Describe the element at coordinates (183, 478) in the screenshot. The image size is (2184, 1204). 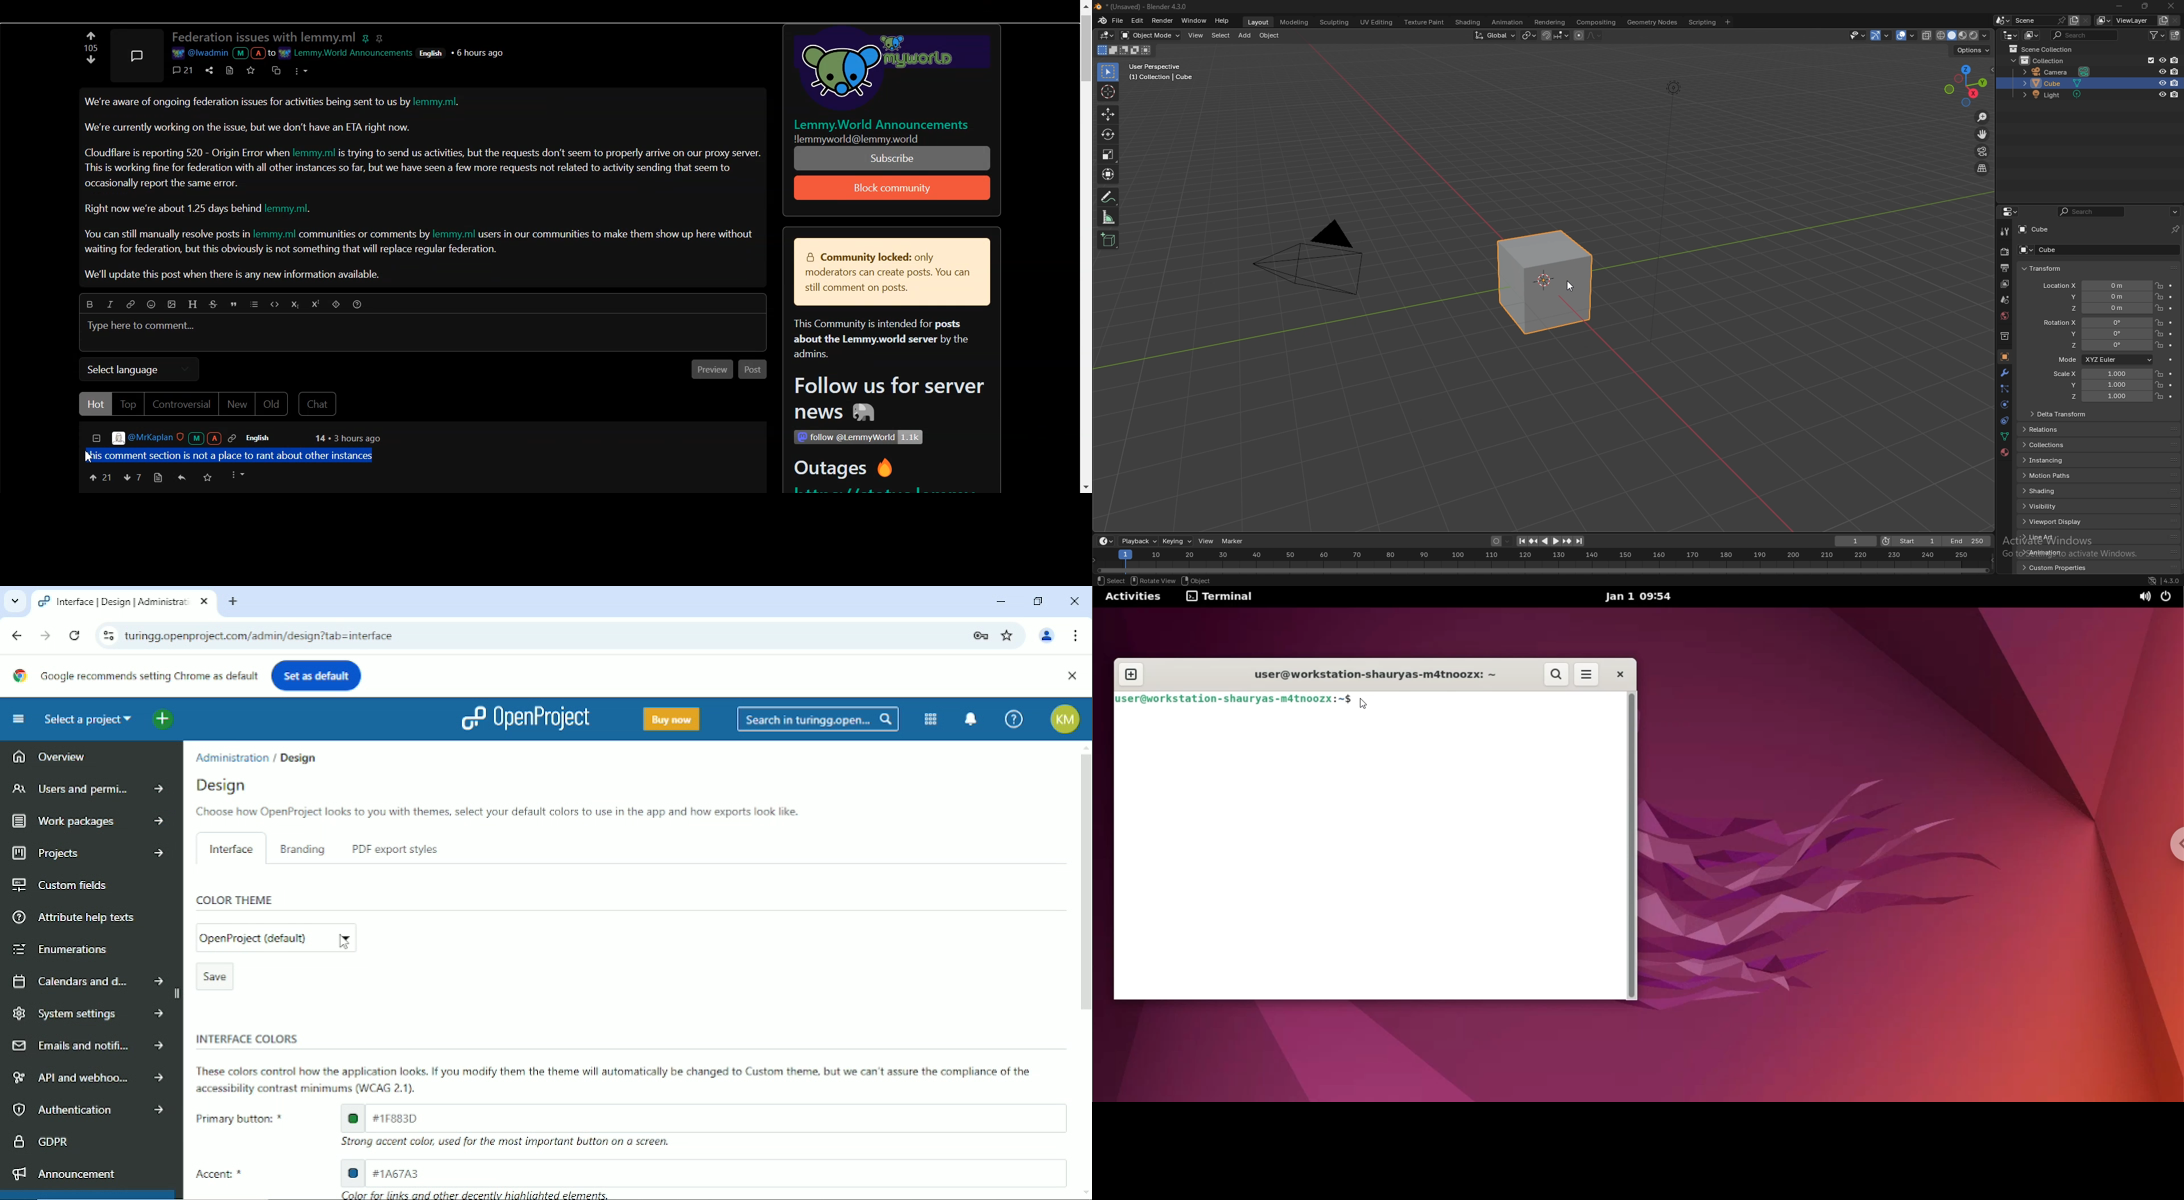
I see `Reply` at that location.